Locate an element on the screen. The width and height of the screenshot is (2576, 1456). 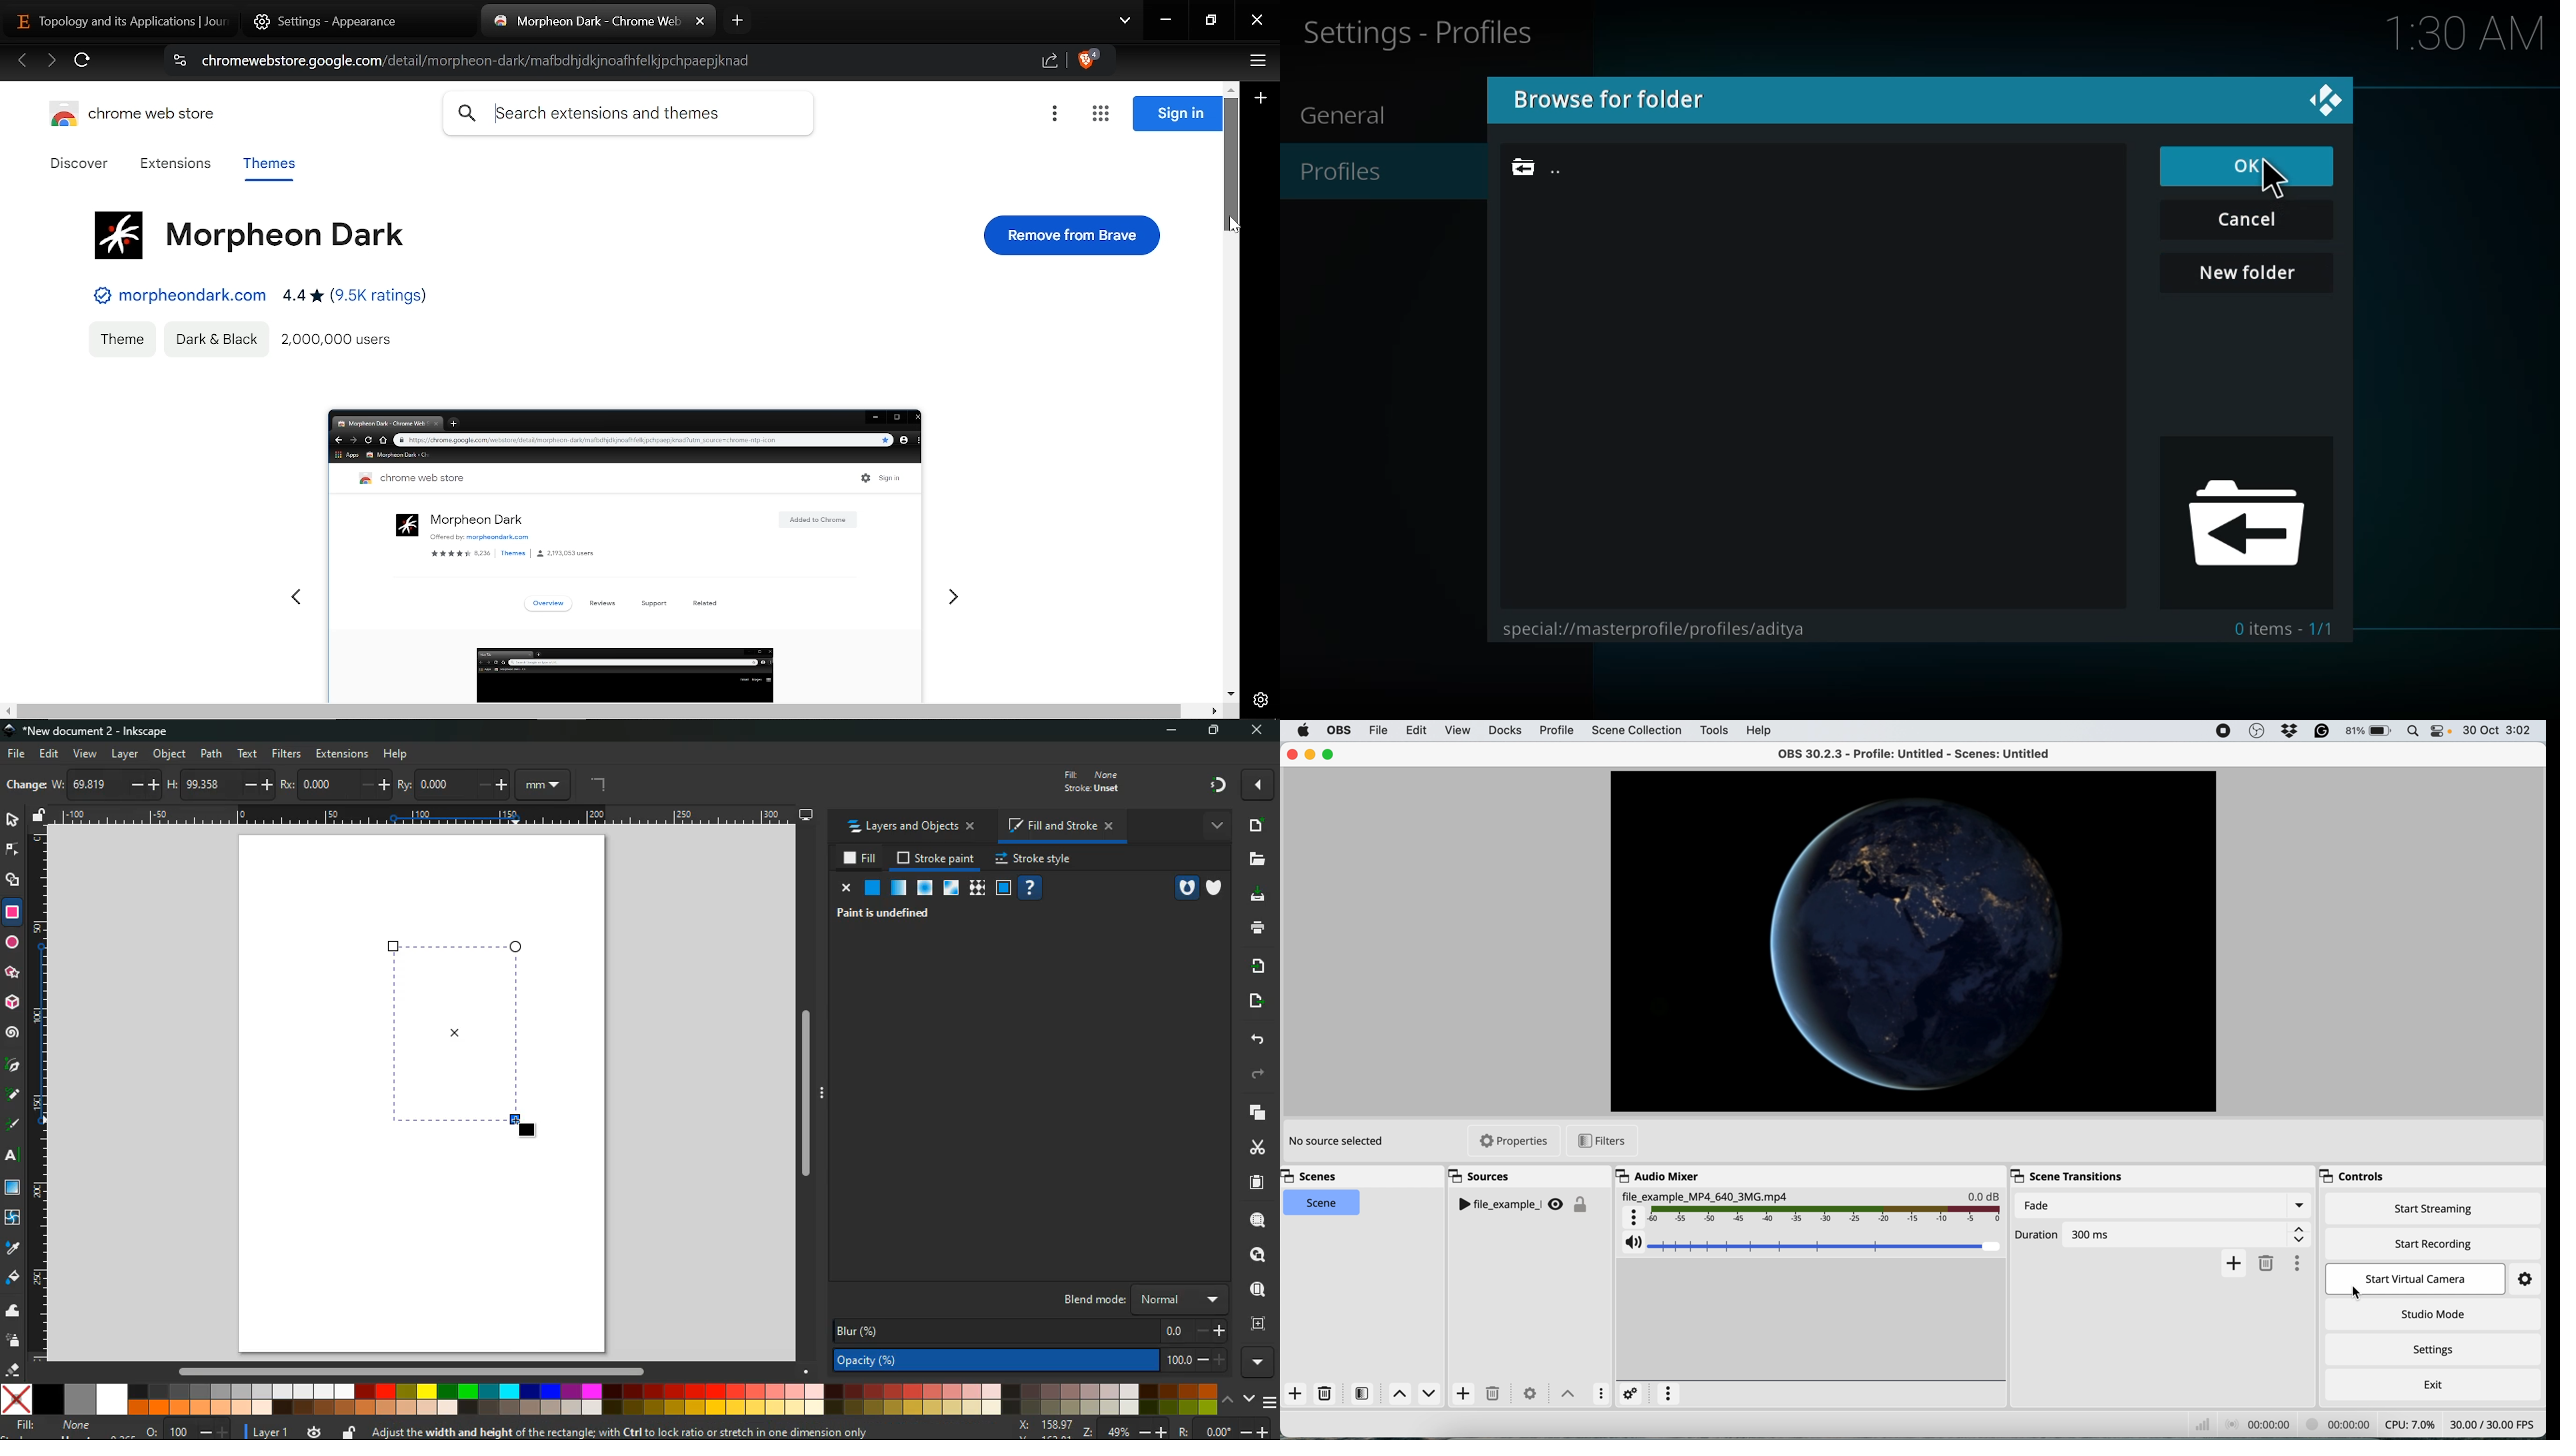
message is located at coordinates (691, 1429).